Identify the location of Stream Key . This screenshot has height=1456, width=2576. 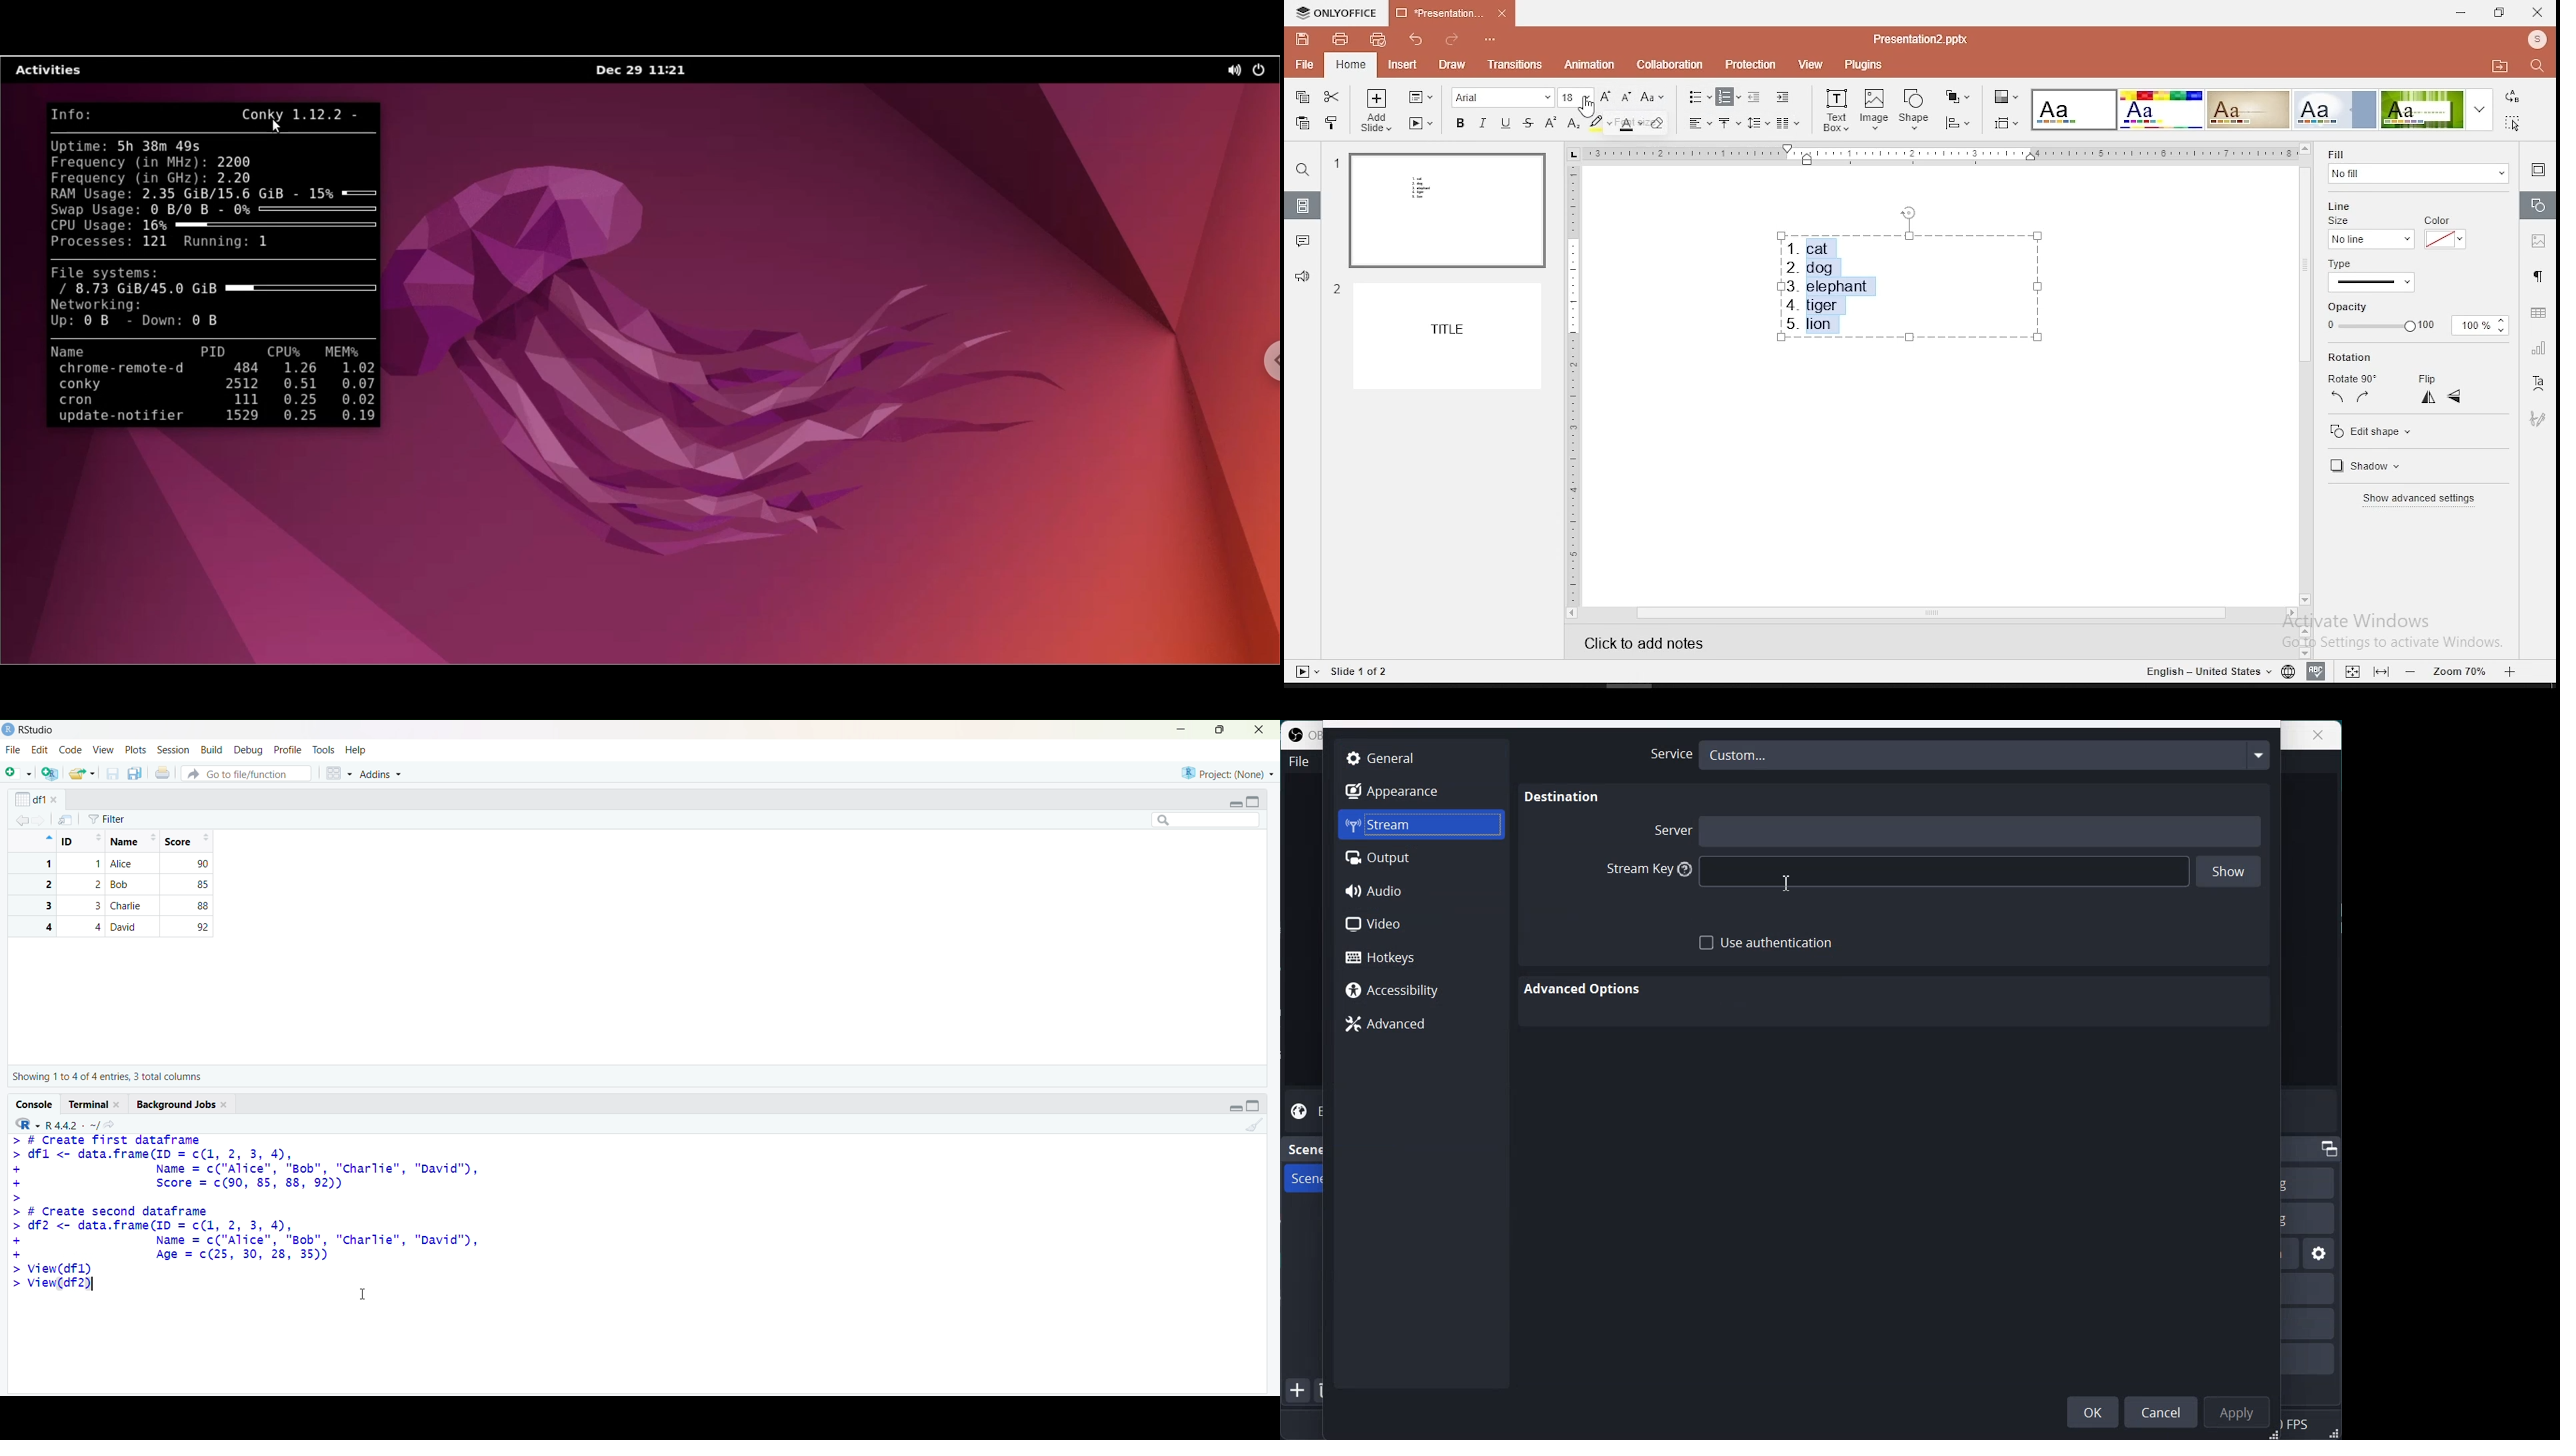
(1645, 870).